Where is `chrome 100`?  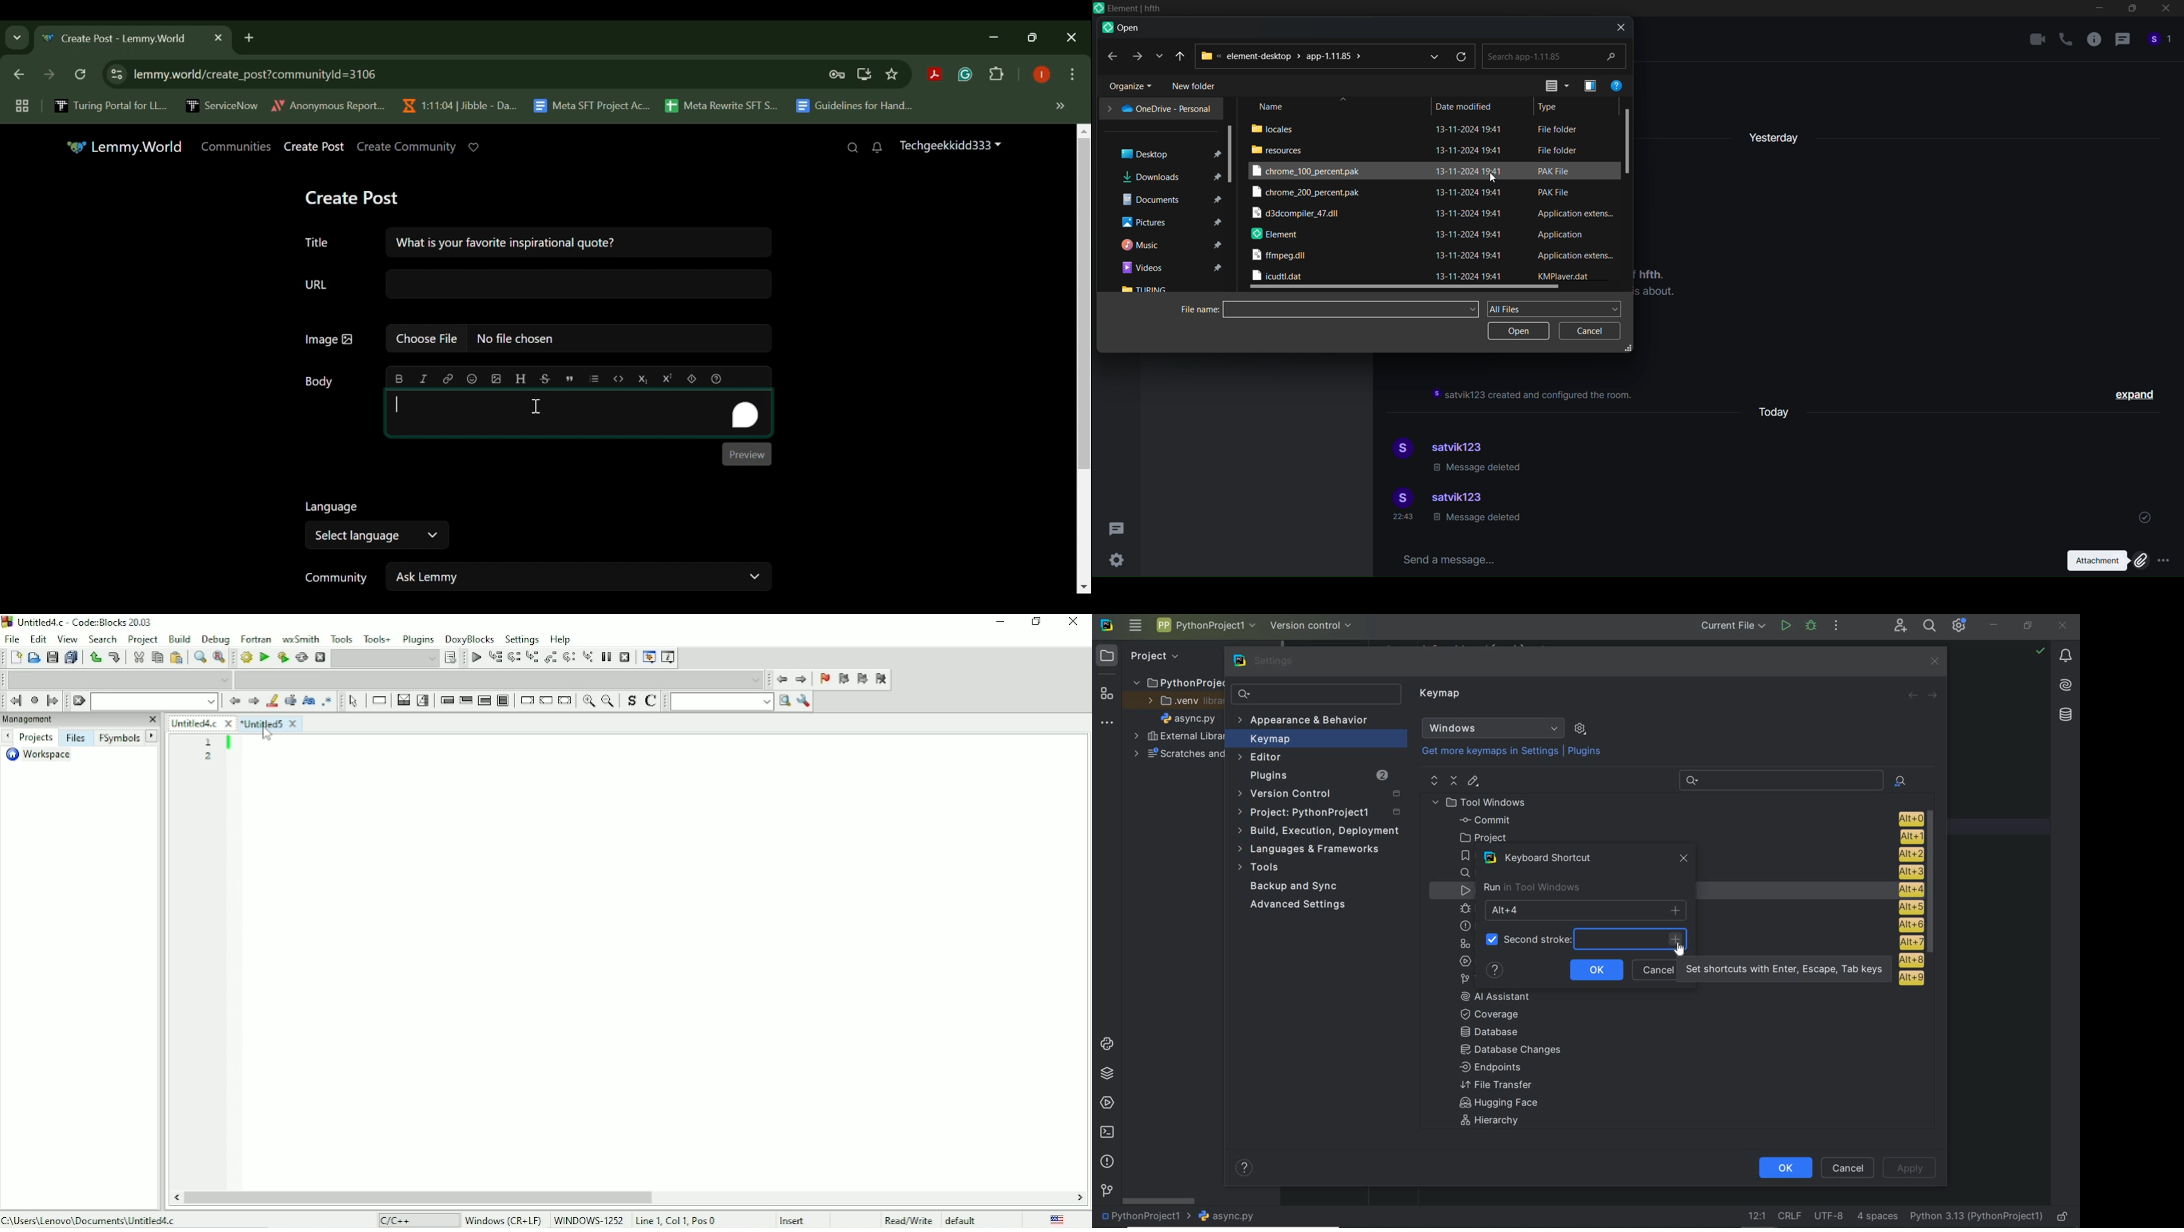
chrome 100 is located at coordinates (1313, 171).